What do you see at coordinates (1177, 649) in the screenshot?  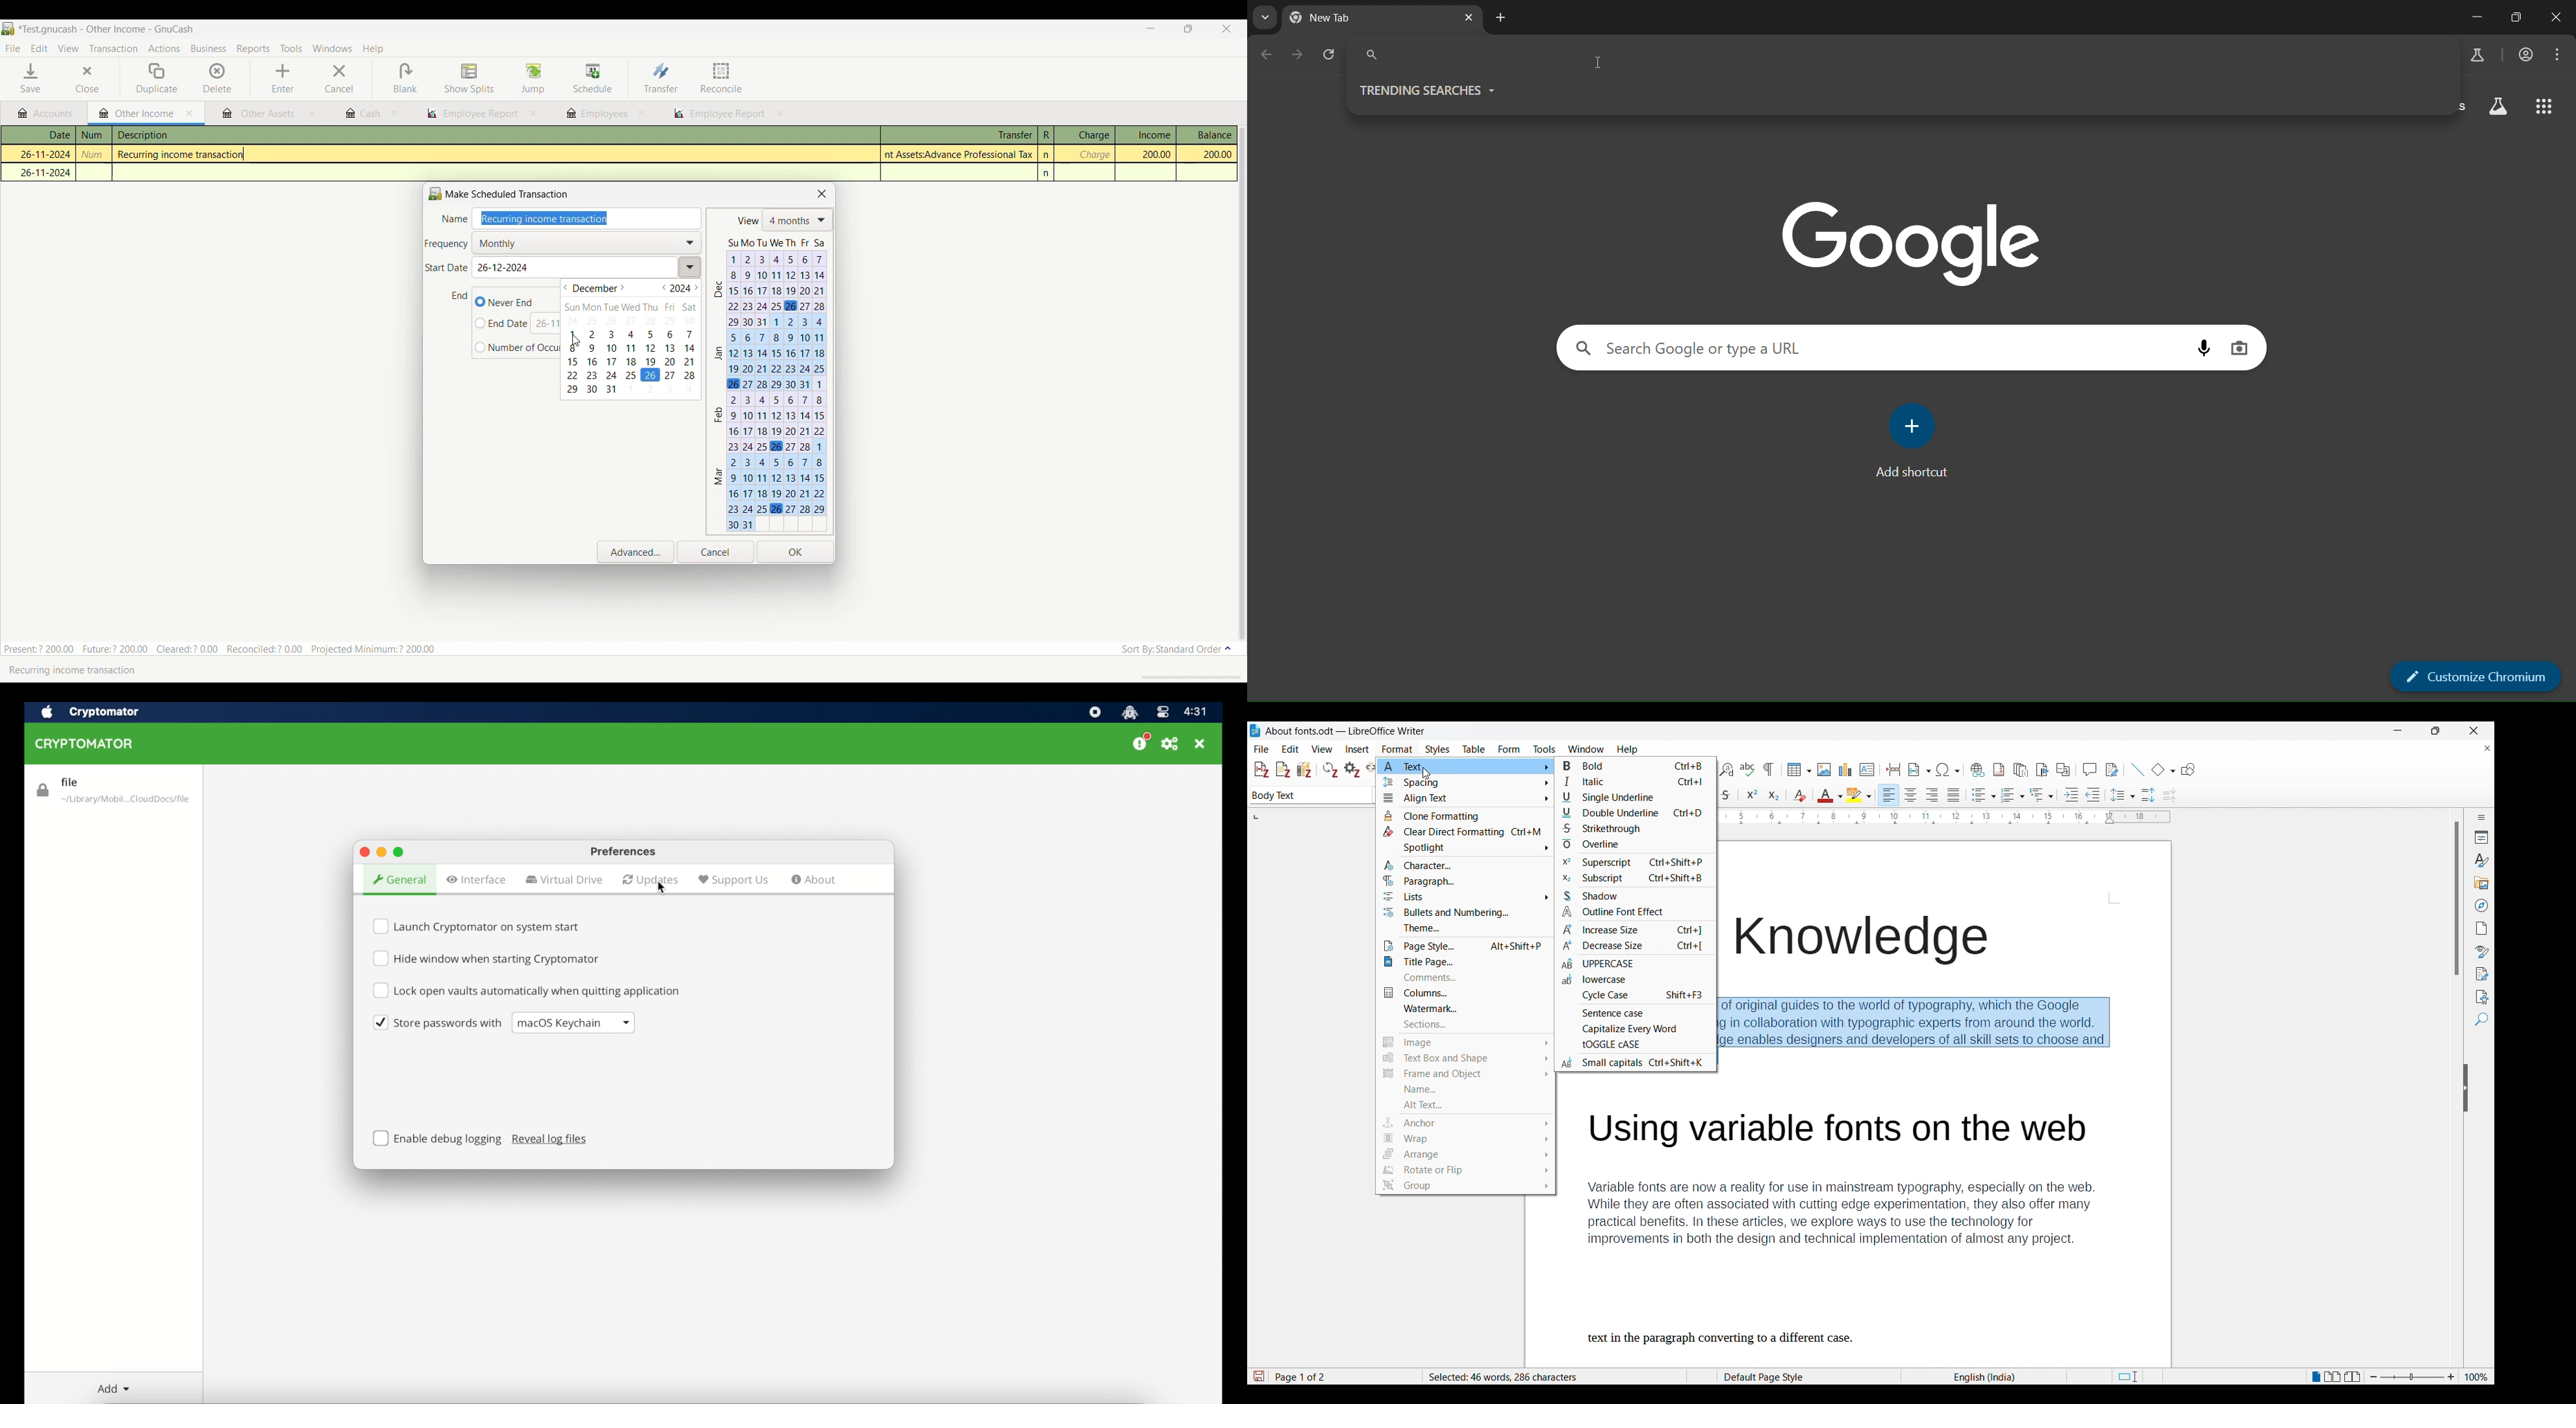 I see `Sort order options` at bounding box center [1177, 649].